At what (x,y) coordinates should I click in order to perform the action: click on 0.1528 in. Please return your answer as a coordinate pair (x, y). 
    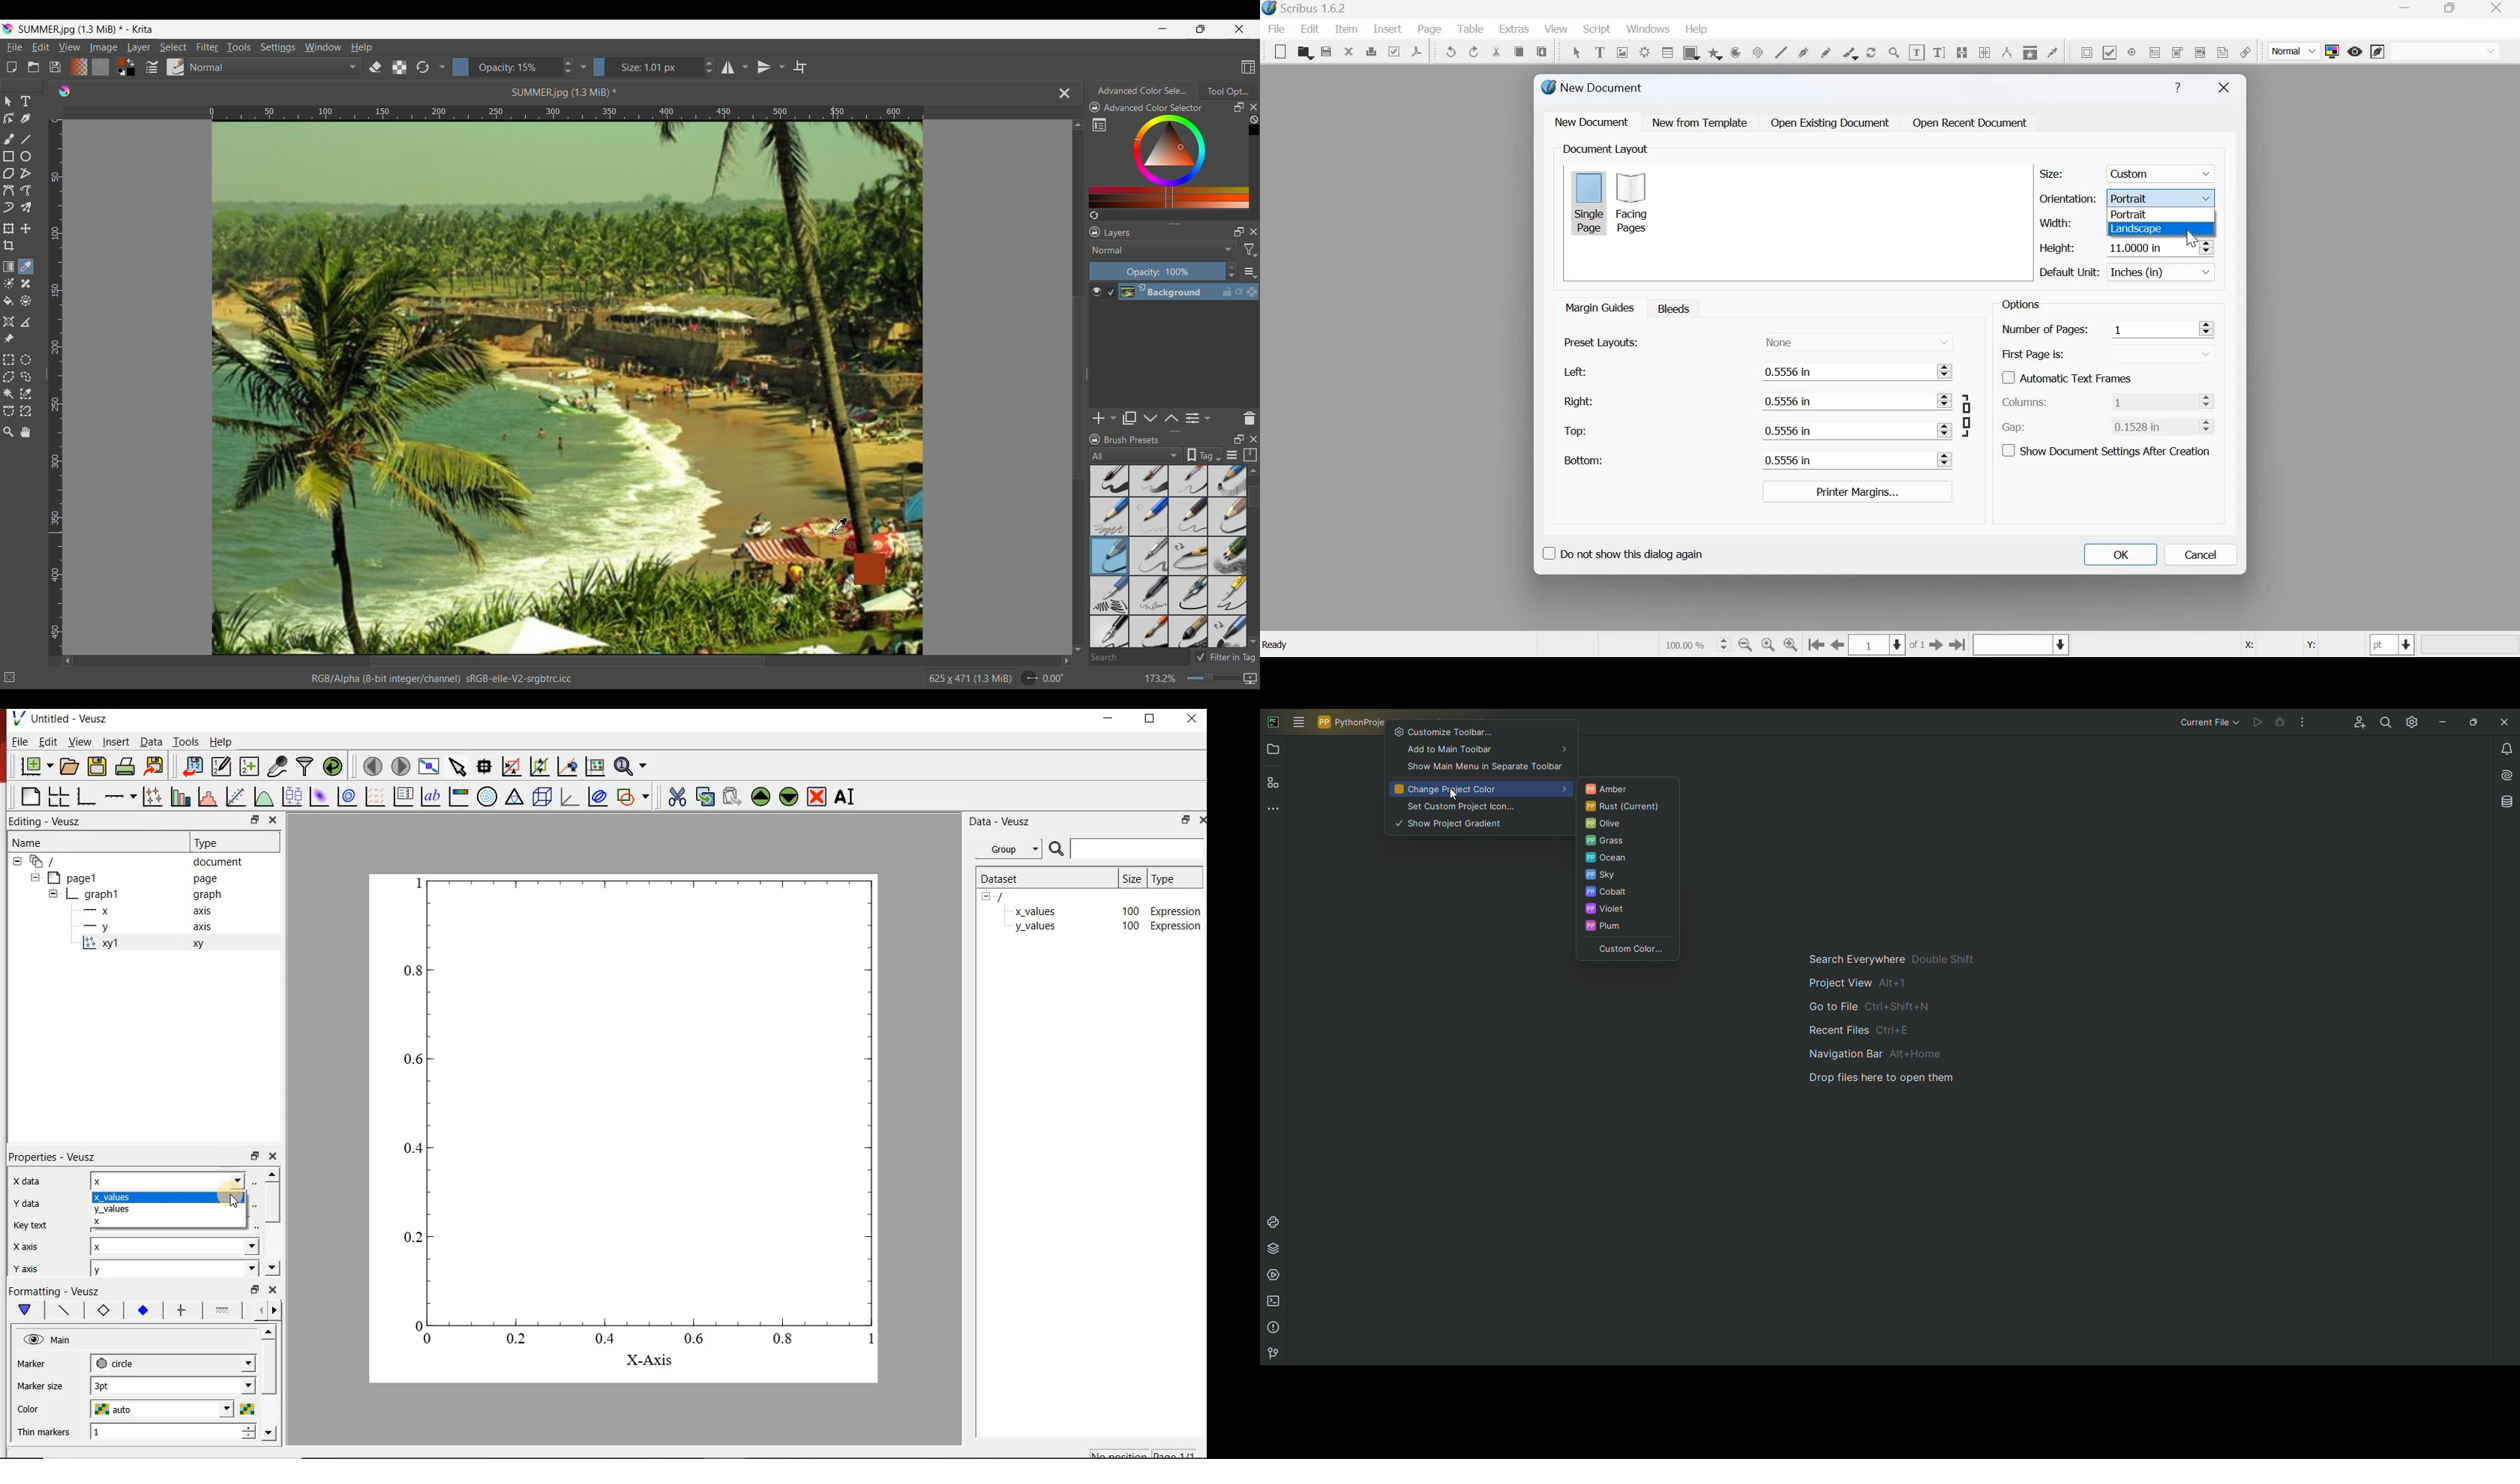
    Looking at the image, I should click on (2152, 426).